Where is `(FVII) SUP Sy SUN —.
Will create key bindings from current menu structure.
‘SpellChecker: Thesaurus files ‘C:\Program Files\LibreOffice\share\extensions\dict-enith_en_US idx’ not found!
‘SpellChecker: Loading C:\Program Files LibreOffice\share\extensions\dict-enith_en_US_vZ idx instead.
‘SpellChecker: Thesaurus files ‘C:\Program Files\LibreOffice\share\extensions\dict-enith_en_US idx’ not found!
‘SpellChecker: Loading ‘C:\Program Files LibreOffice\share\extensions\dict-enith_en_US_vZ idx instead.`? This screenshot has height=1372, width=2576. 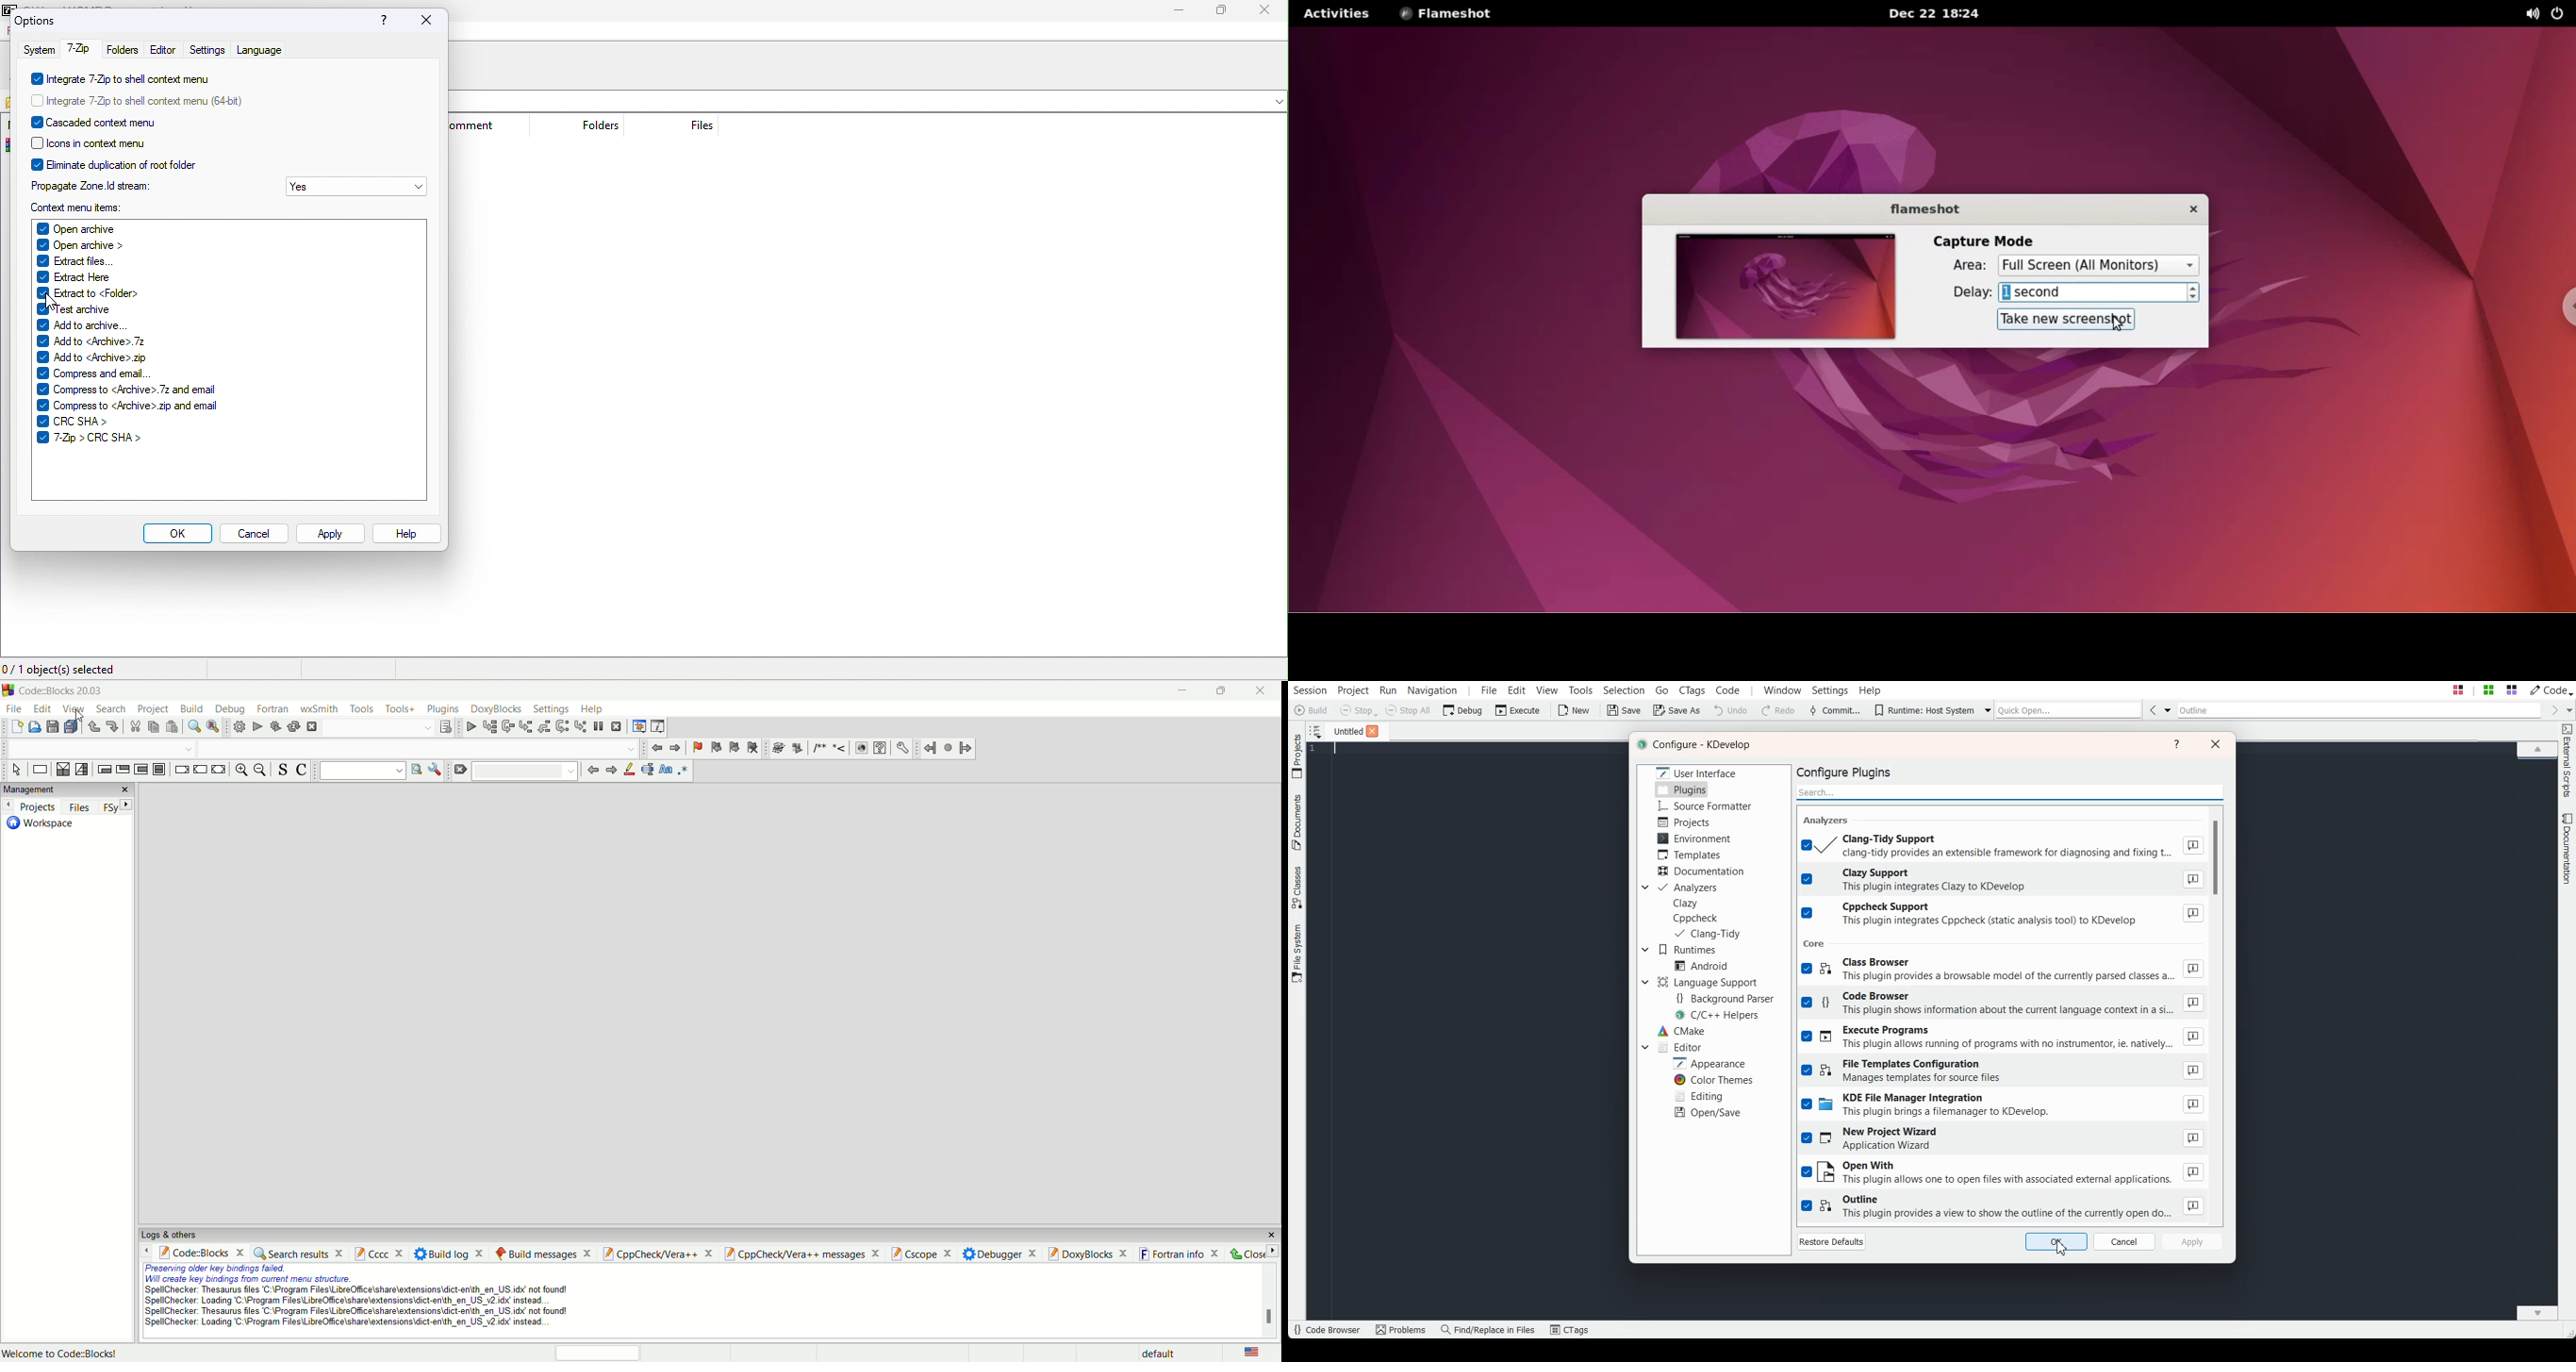 (FVII) SUP Sy SUN —.
Will create key bindings from current menu structure.
‘SpellChecker: Thesaurus files ‘C:\Program Files\LibreOffice\share\extensions\dict-enith_en_US idx’ not found!
‘SpellChecker: Loading C:\Program Files LibreOffice\share\extensions\dict-enith_en_US_vZ idx instead.
‘SpellChecker: Thesaurus files ‘C:\Program Files\LibreOffice\share\extensions\dict-enith_en_US idx’ not found!
‘SpellChecker: Loading ‘C:\Program Files LibreOffice\share\extensions\dict-enith_en_US_vZ idx instead. is located at coordinates (336, 1299).